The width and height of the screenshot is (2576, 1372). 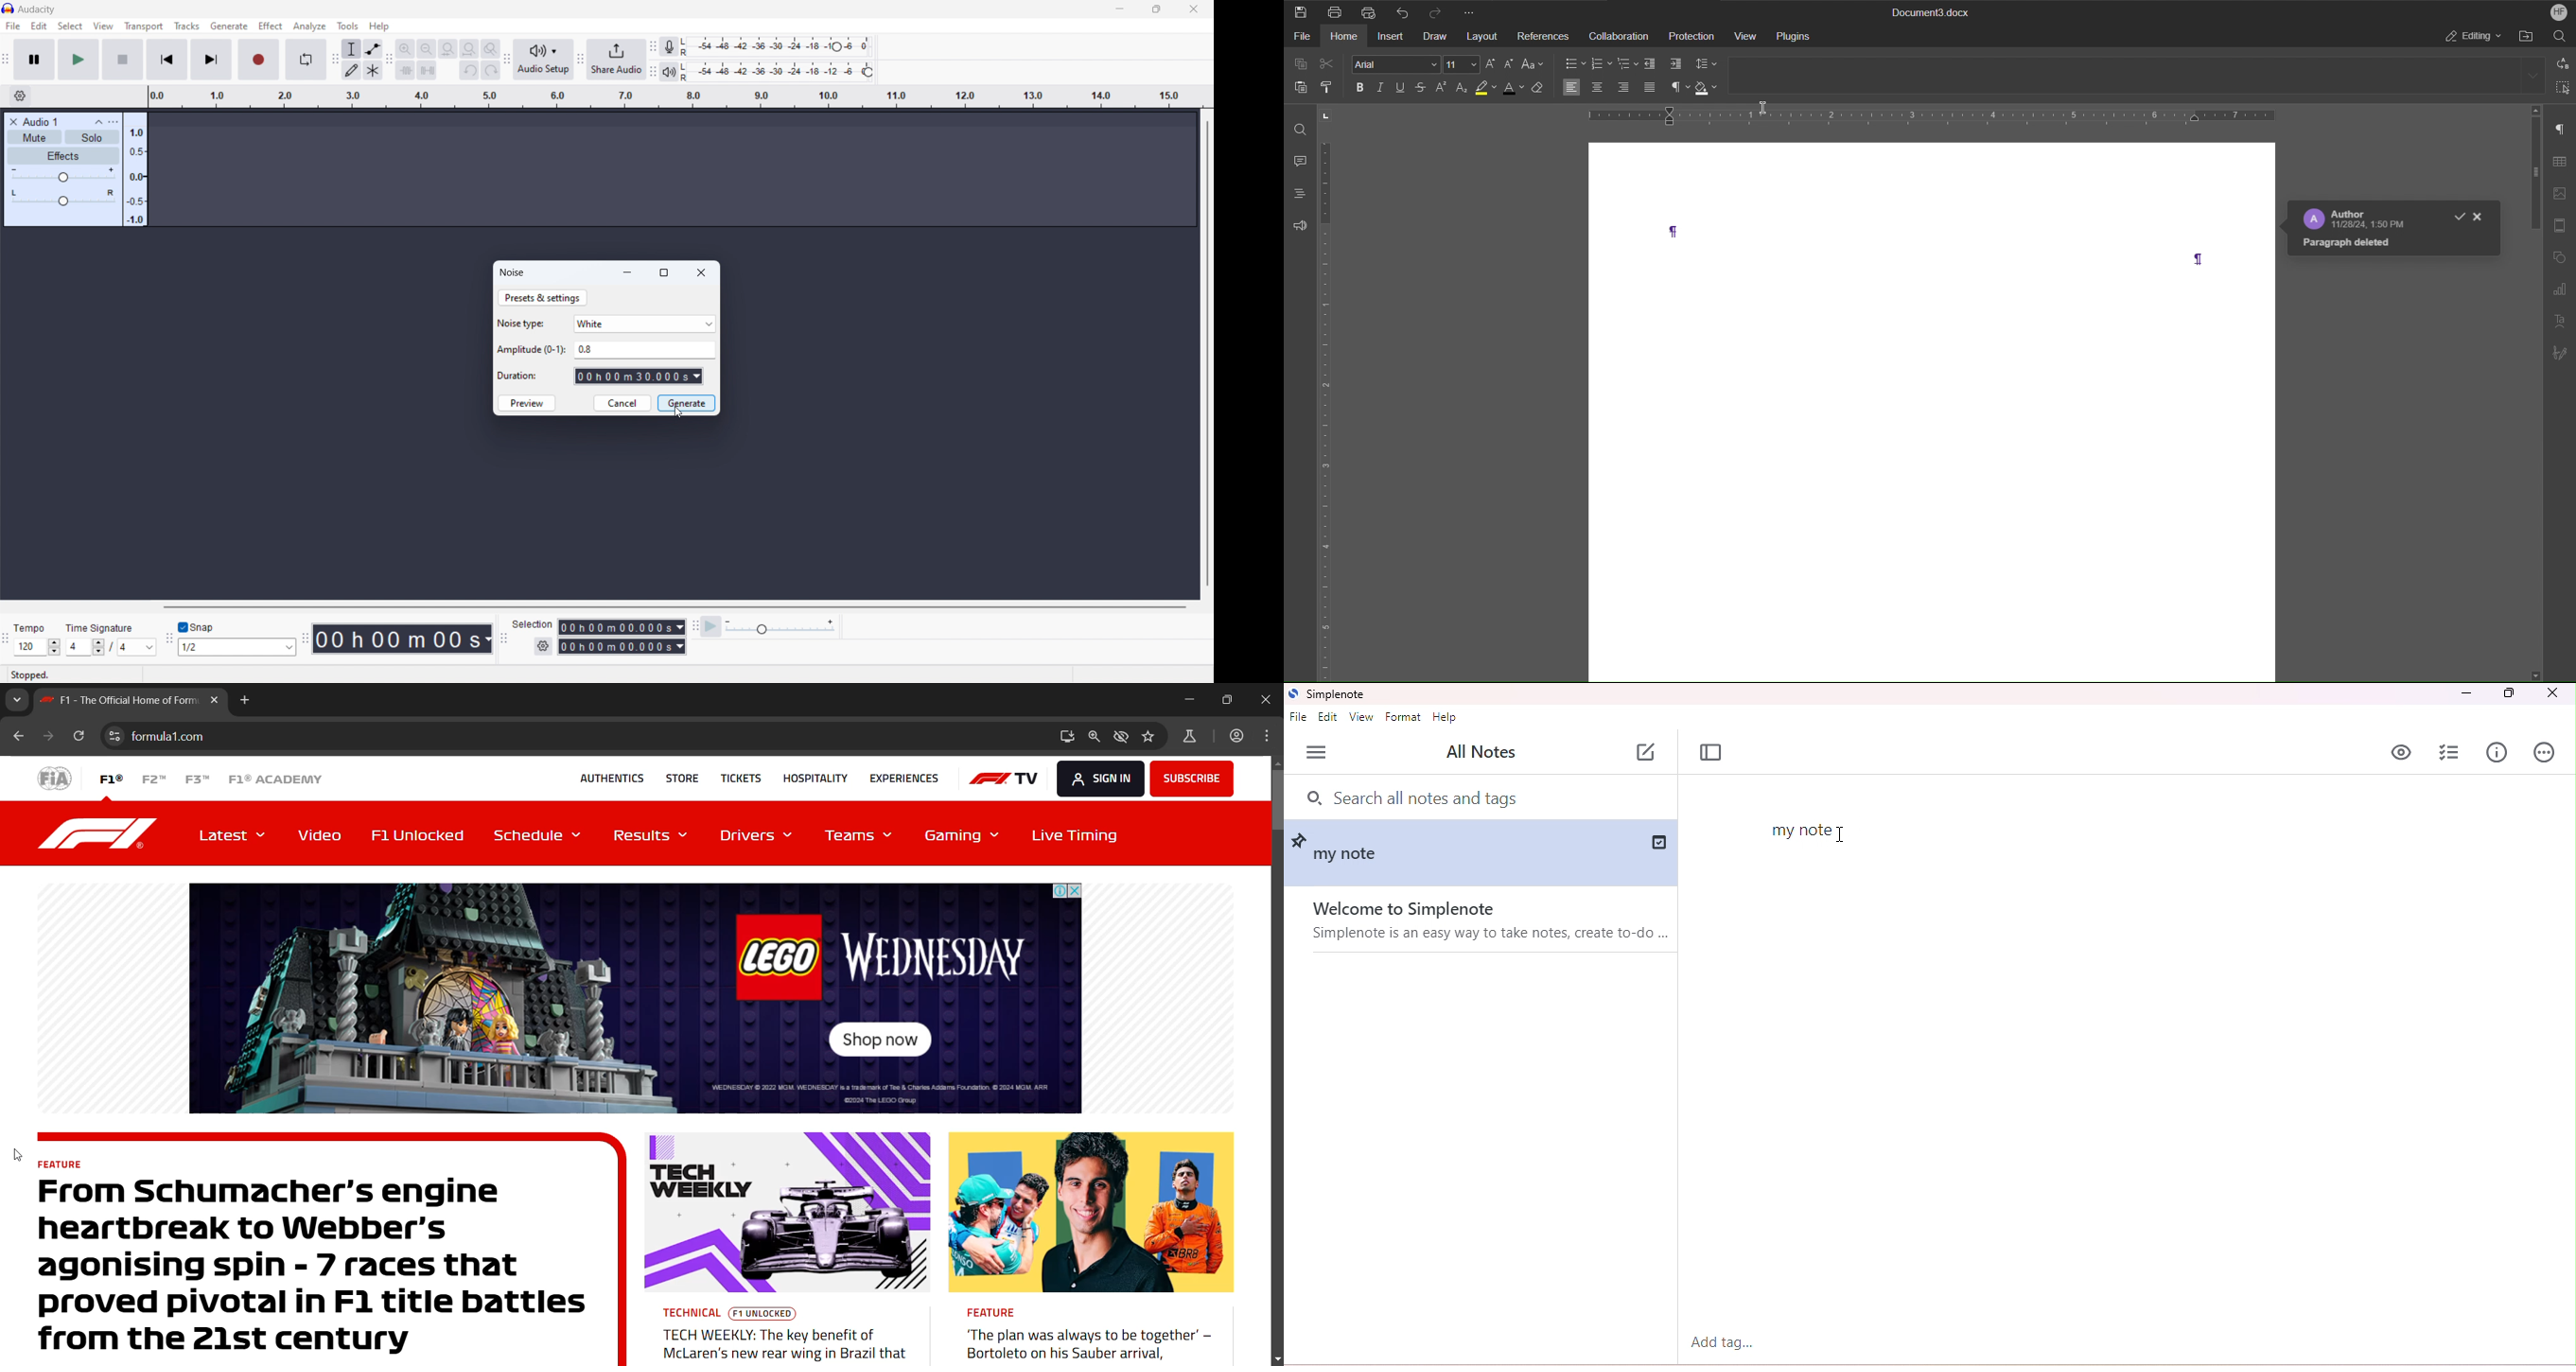 I want to click on News : TECH WEEKLY TECHNICAL TECH WEEKLY: The key benefit ofMcLaren's new rear wing in Brazil that, so click(x=786, y=1249).